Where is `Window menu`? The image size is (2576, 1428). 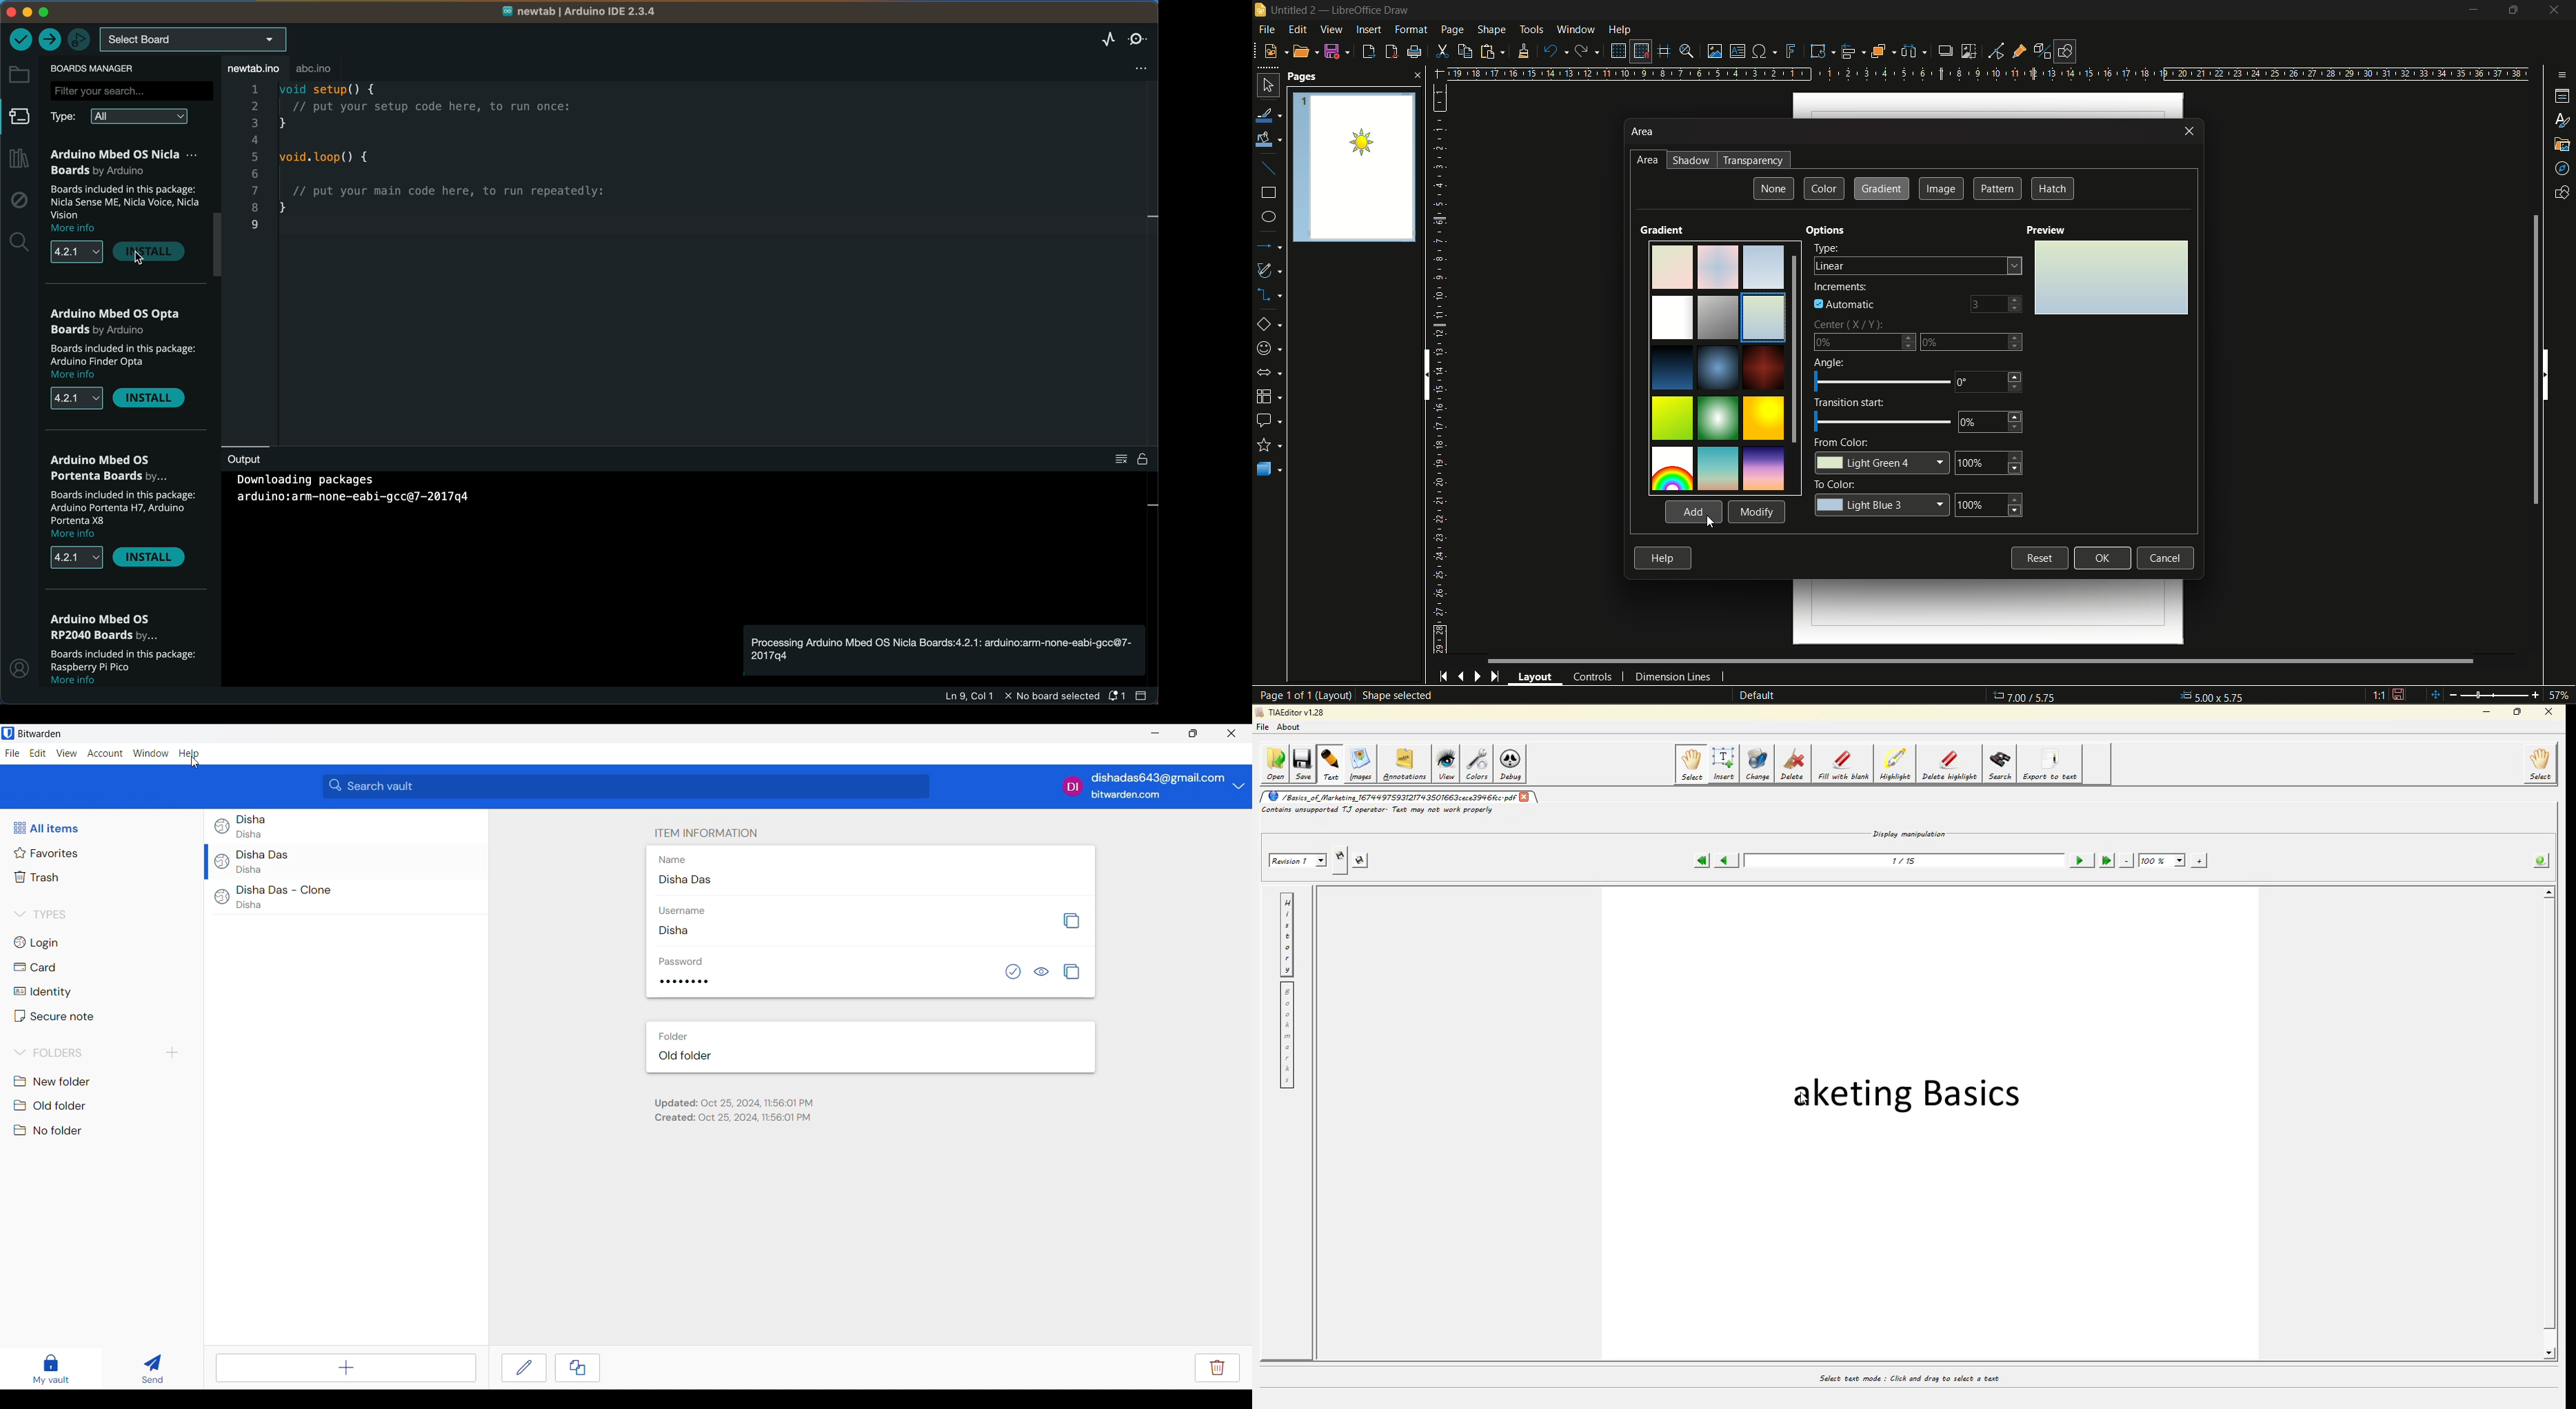
Window menu is located at coordinates (151, 753).